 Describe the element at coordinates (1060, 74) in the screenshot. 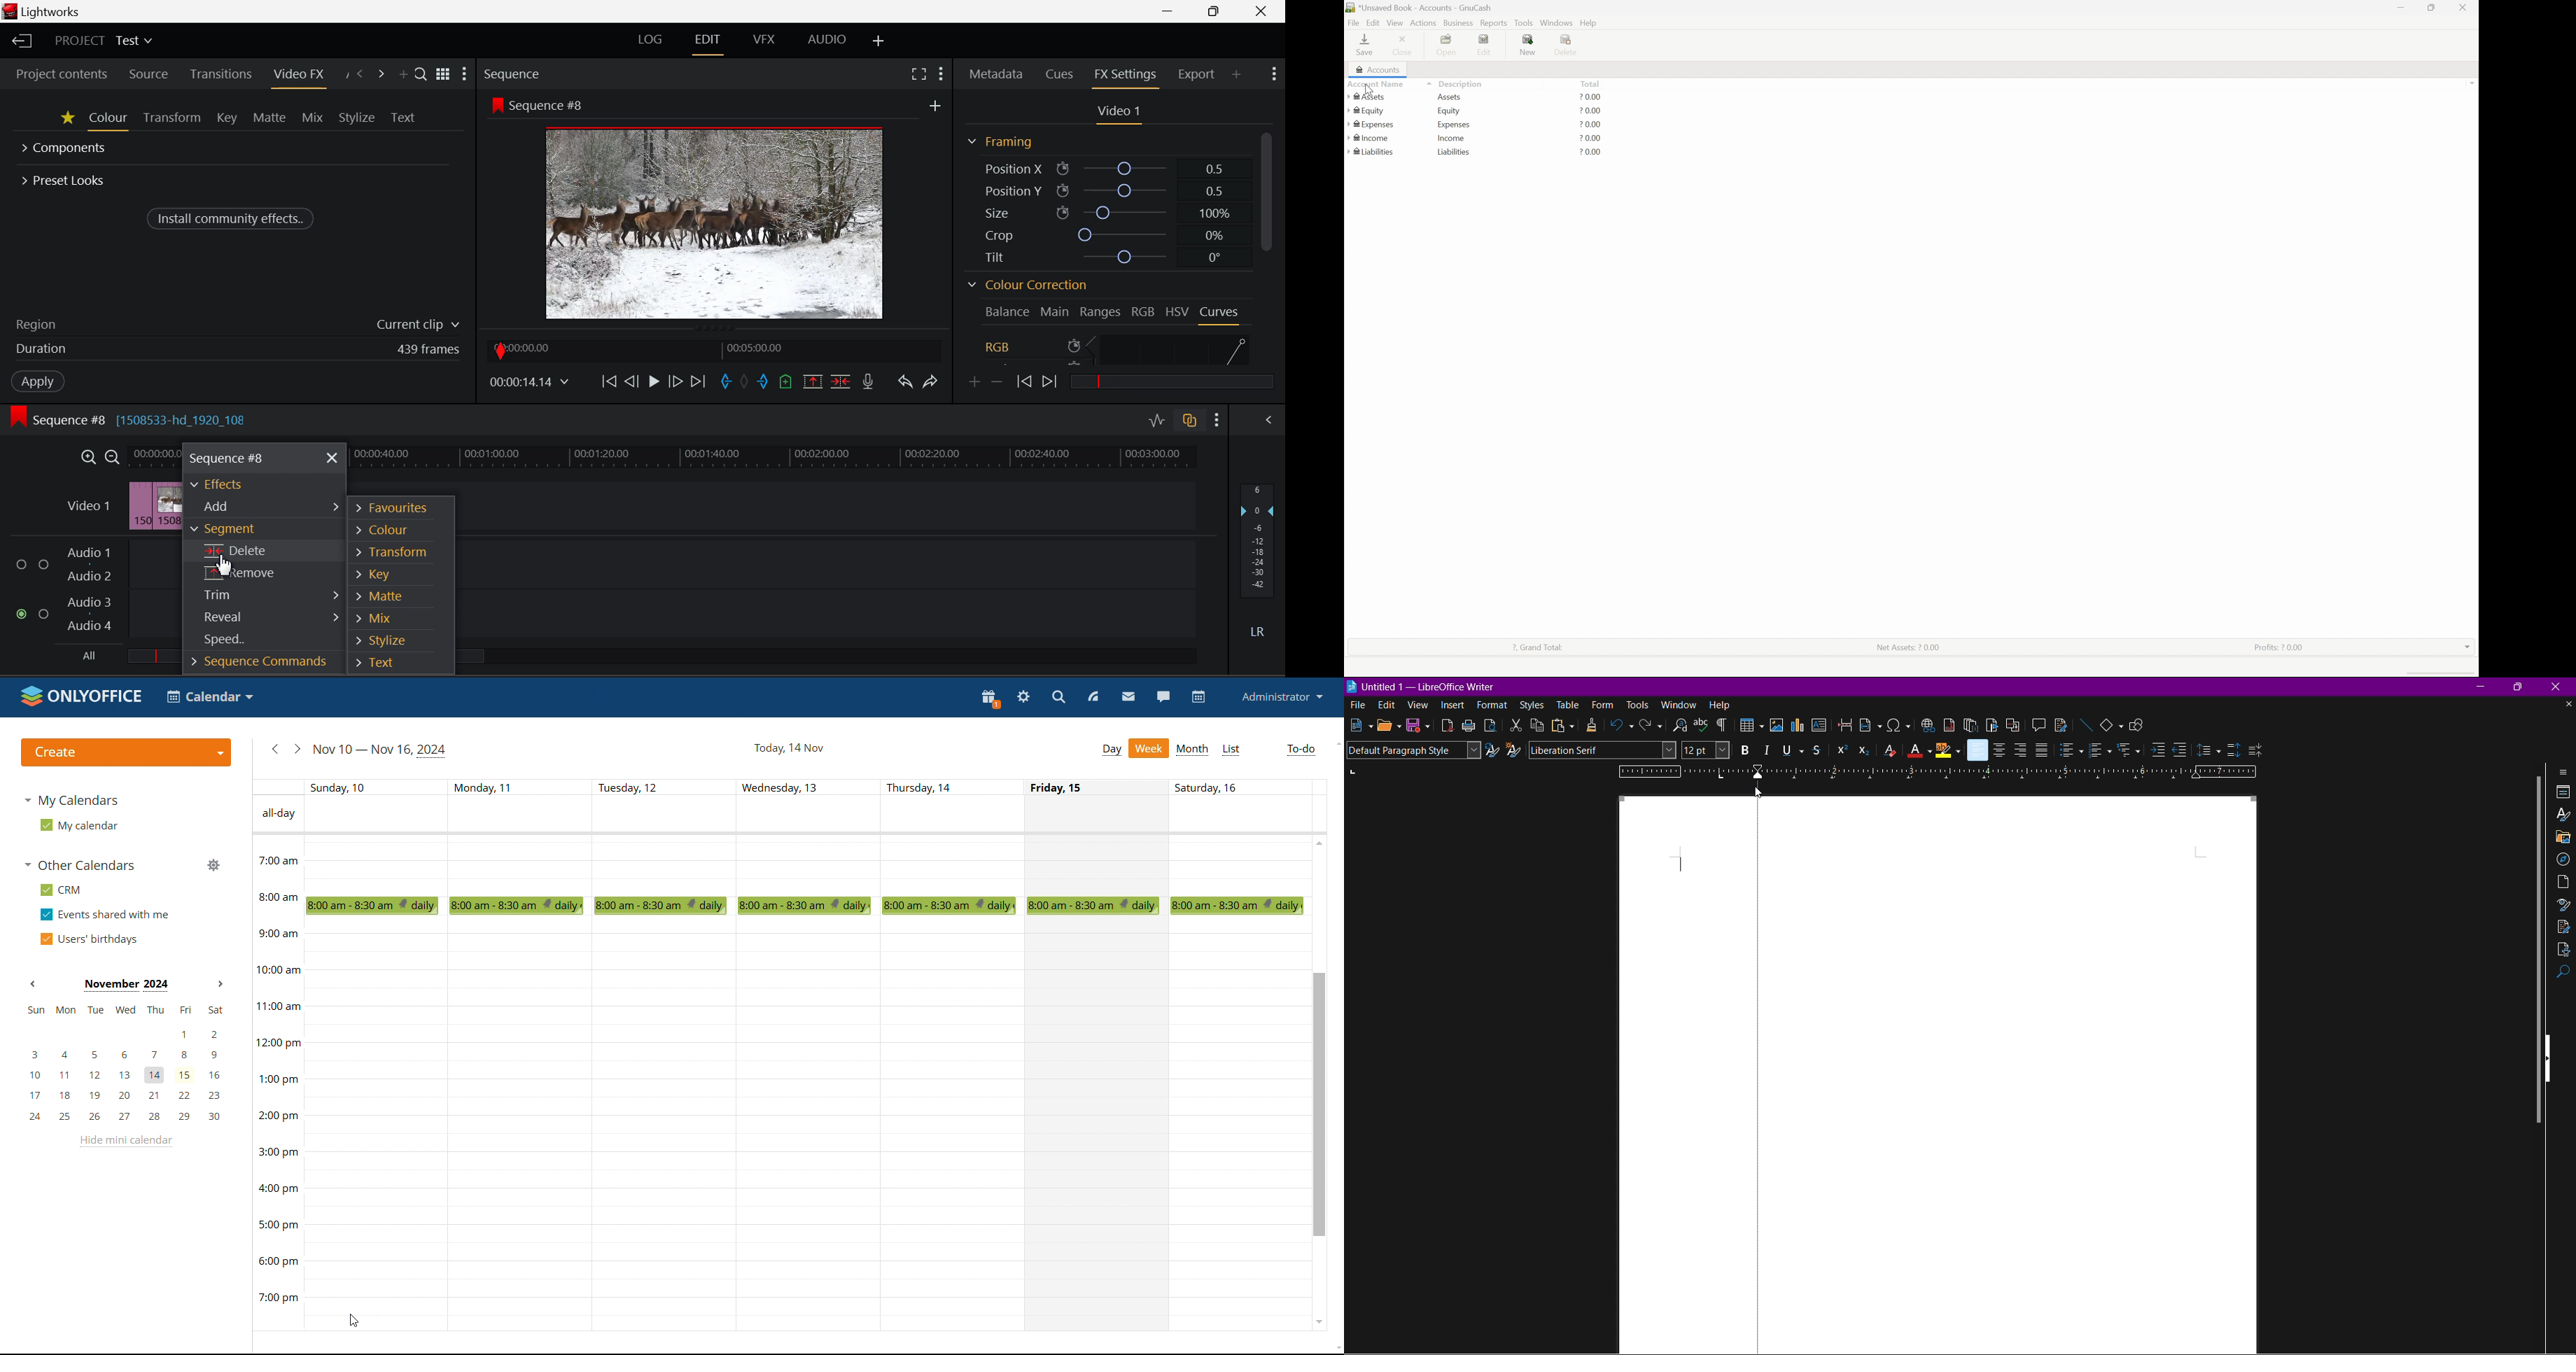

I see `Cues` at that location.